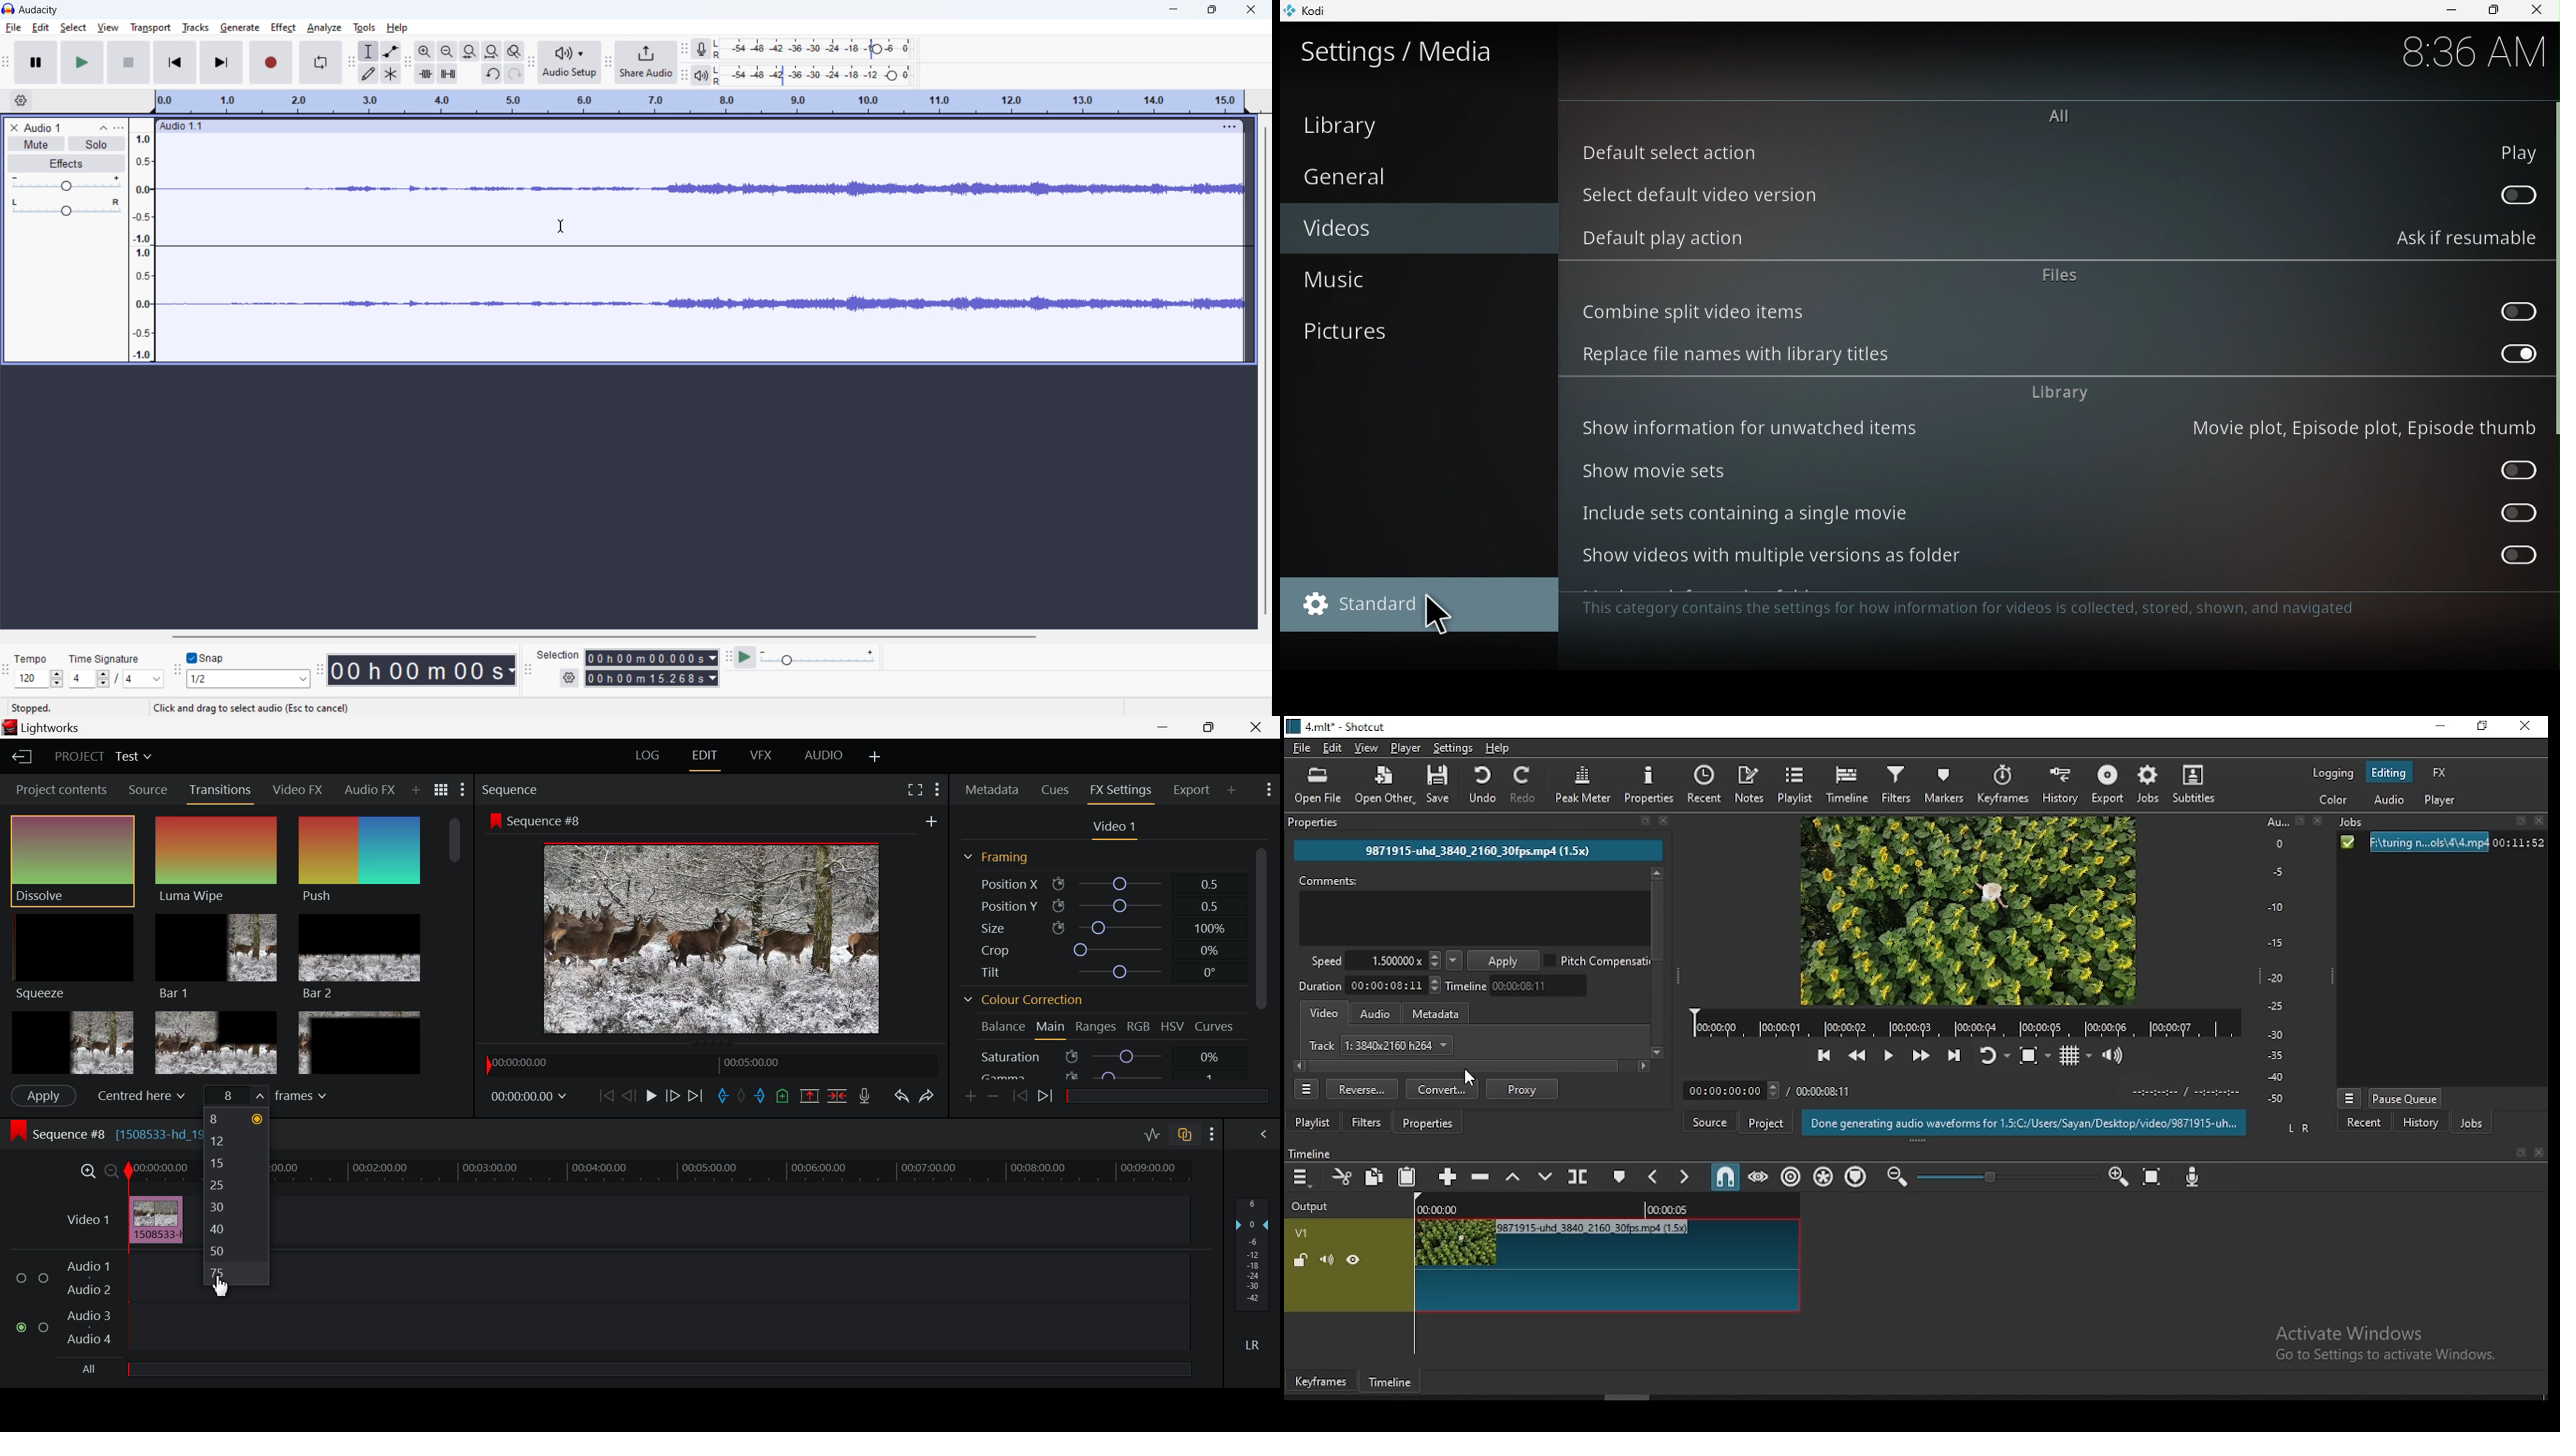 Image resolution: width=2576 pixels, height=1456 pixels. I want to click on Show movie sets, so click(2046, 470).